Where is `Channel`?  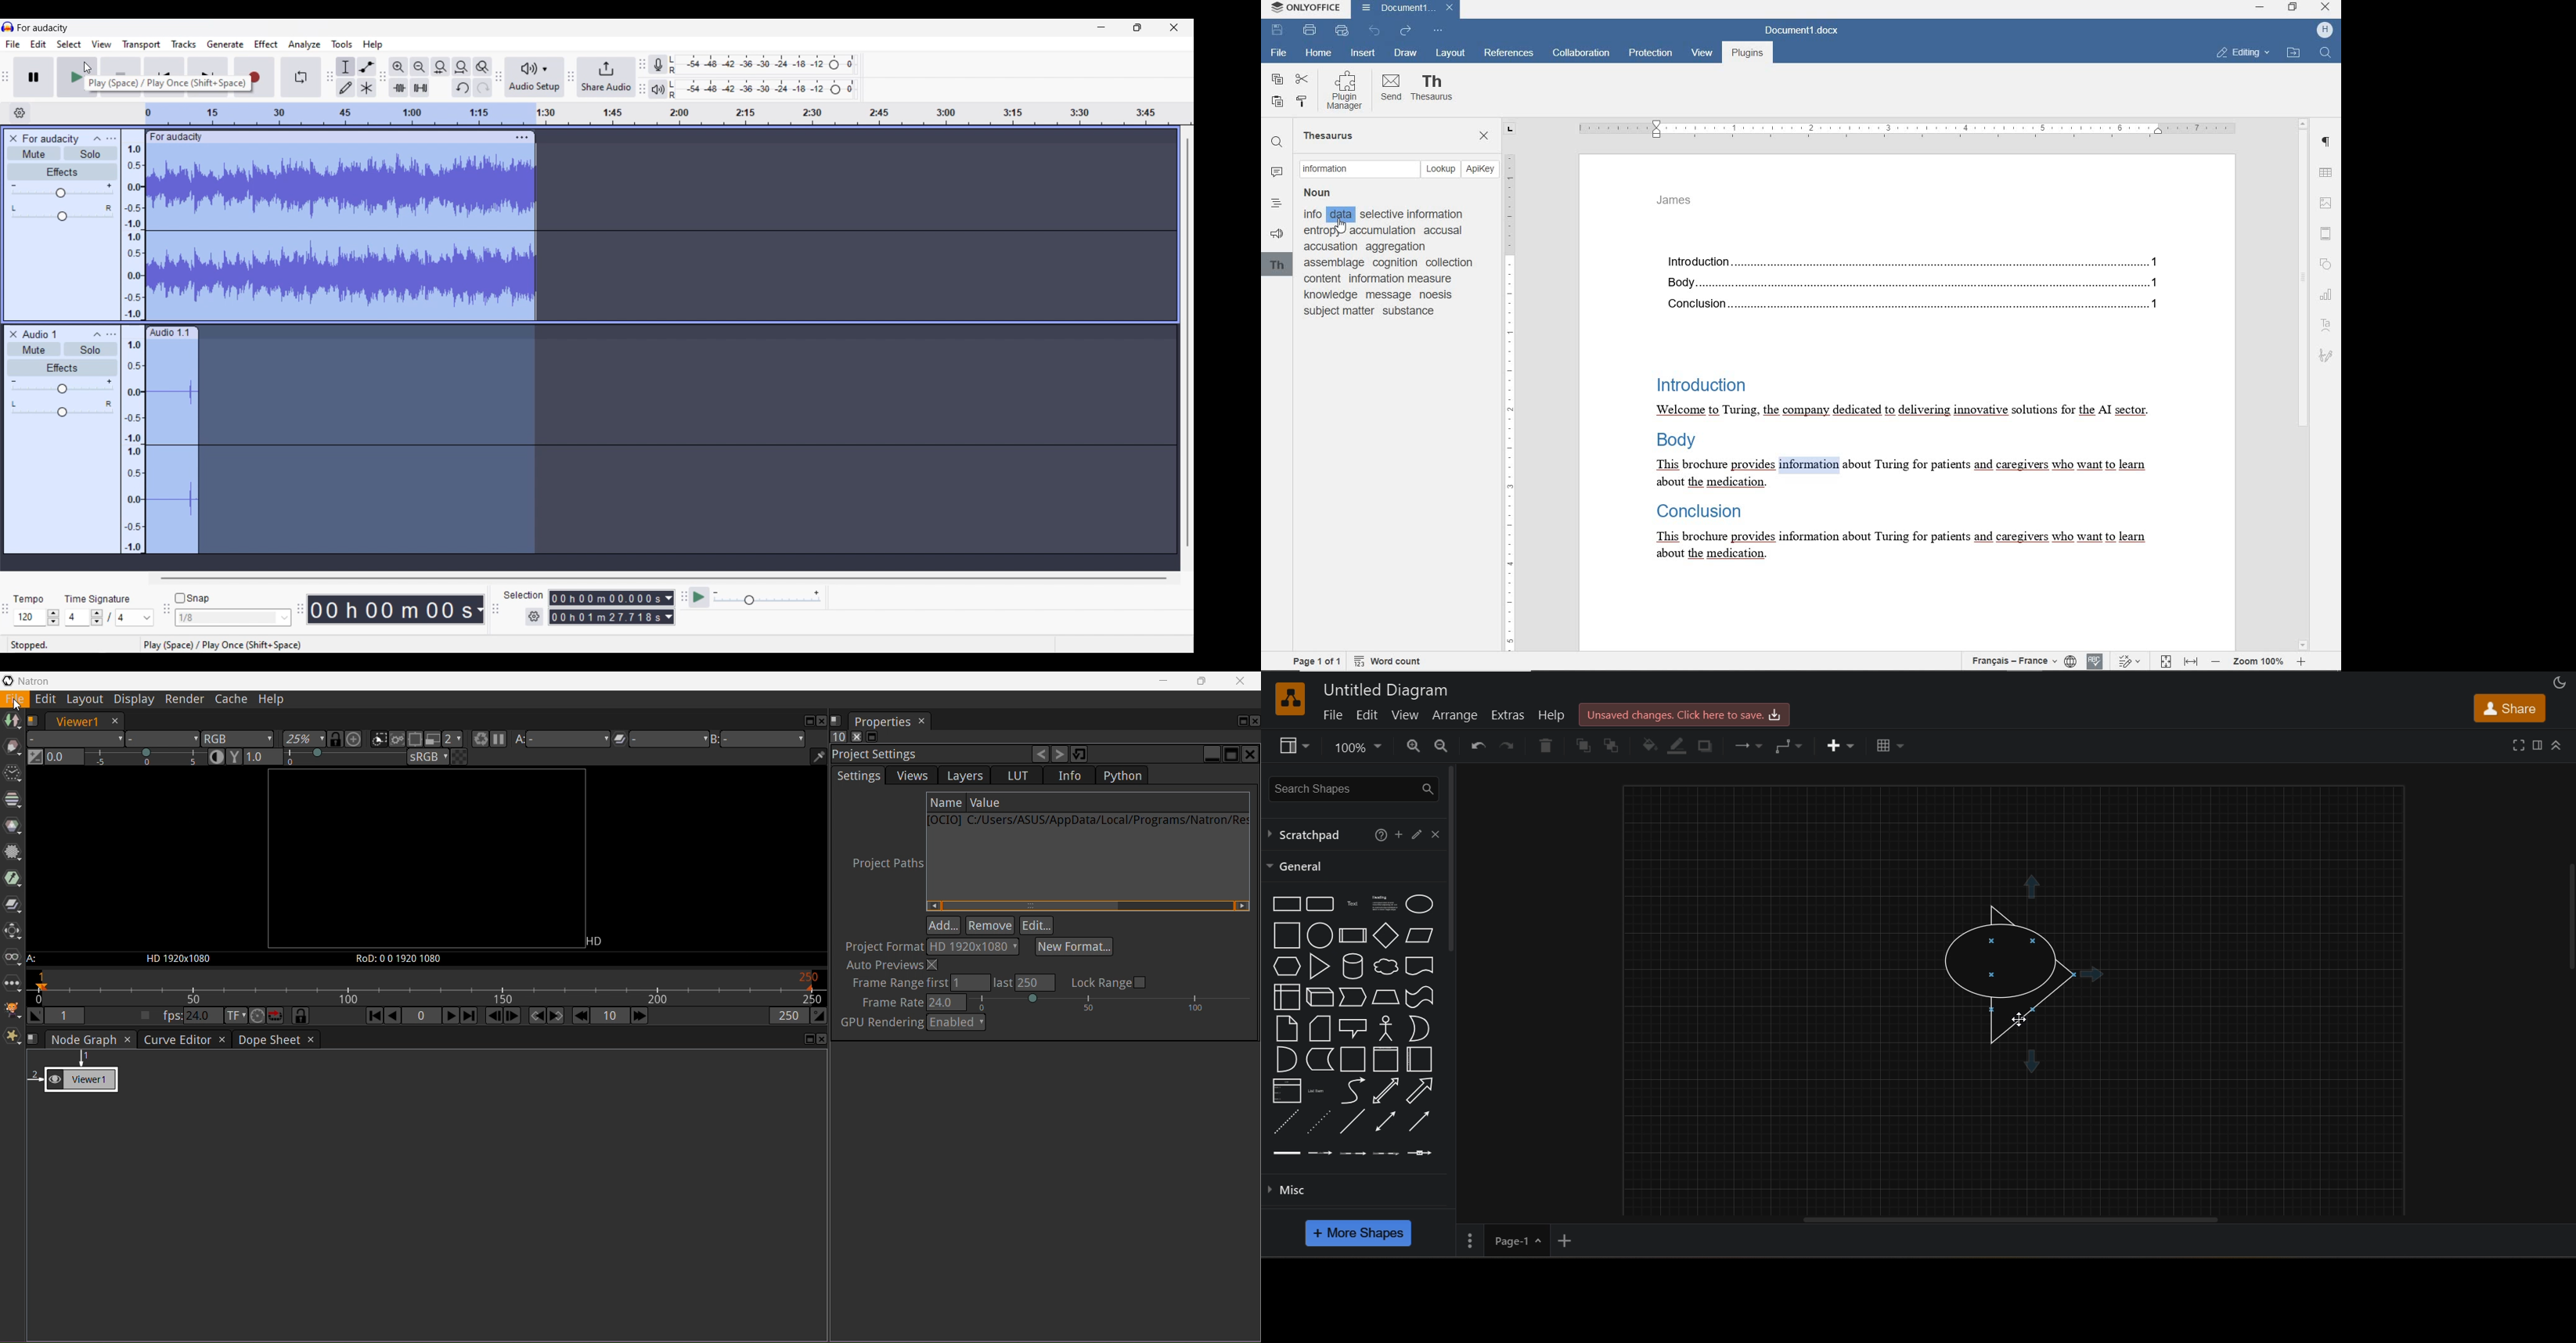 Channel is located at coordinates (13, 800).